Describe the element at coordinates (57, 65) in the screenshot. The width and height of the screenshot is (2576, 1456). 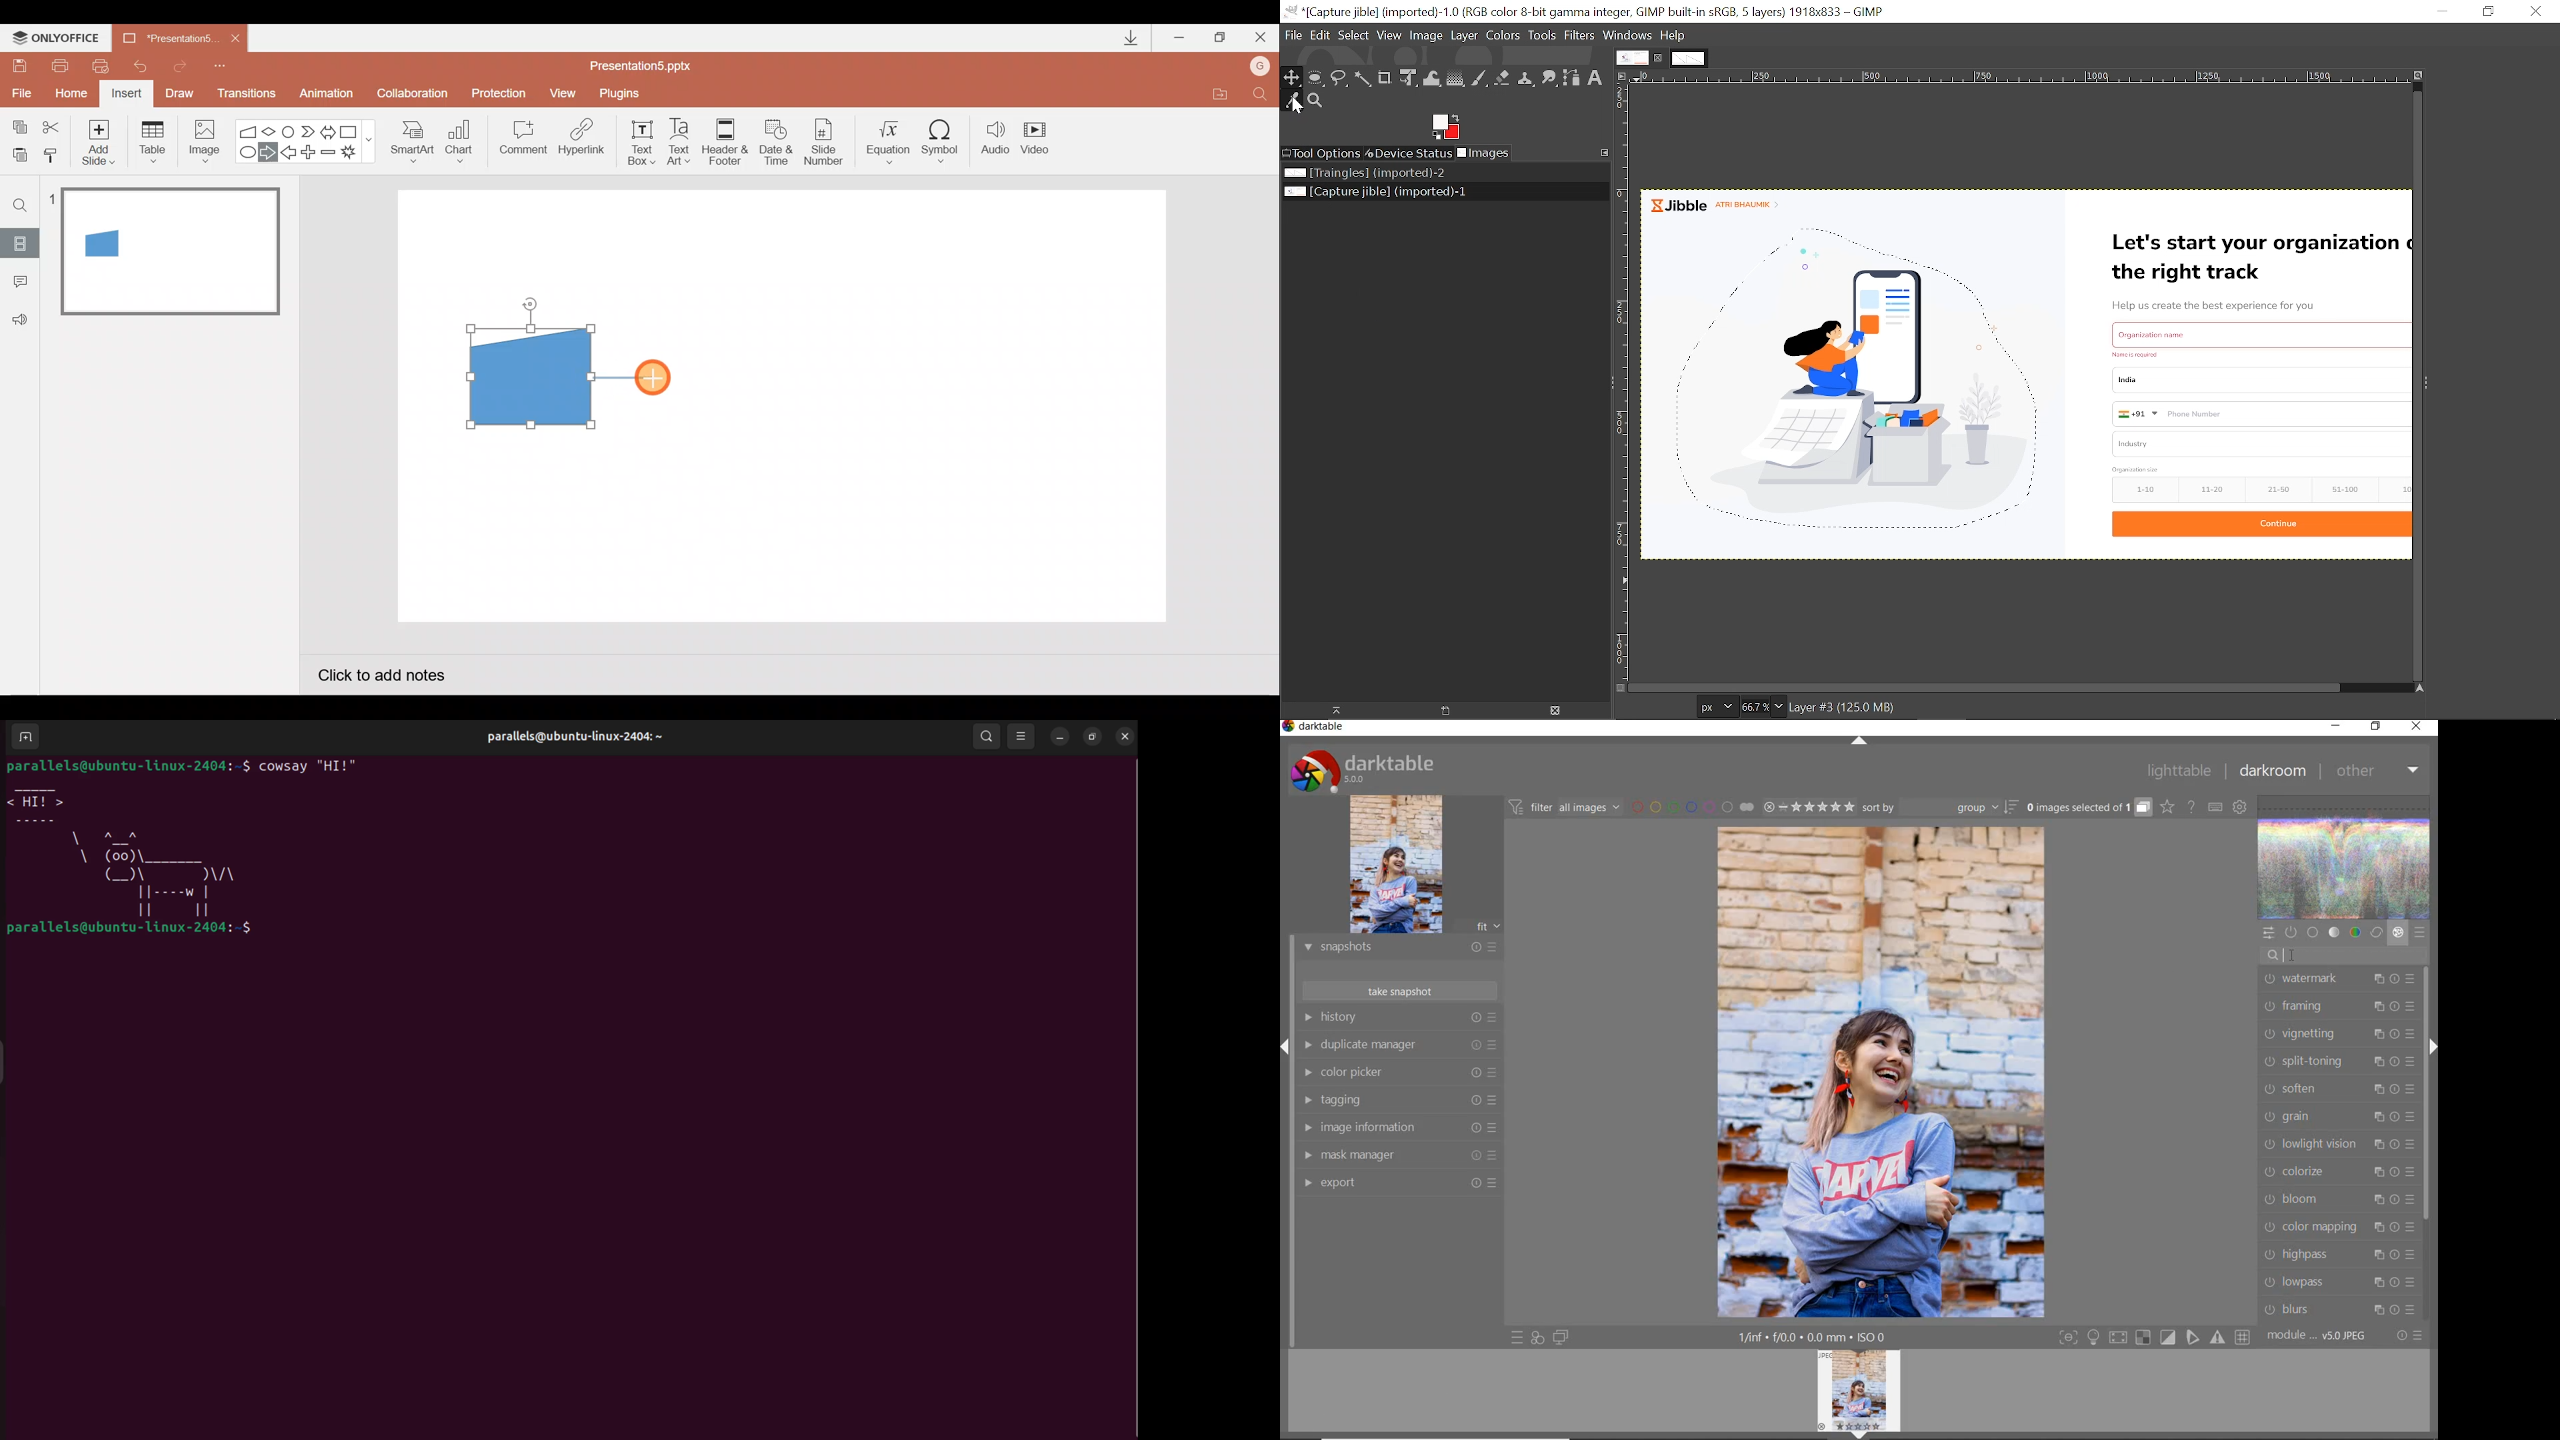
I see `Print file` at that location.